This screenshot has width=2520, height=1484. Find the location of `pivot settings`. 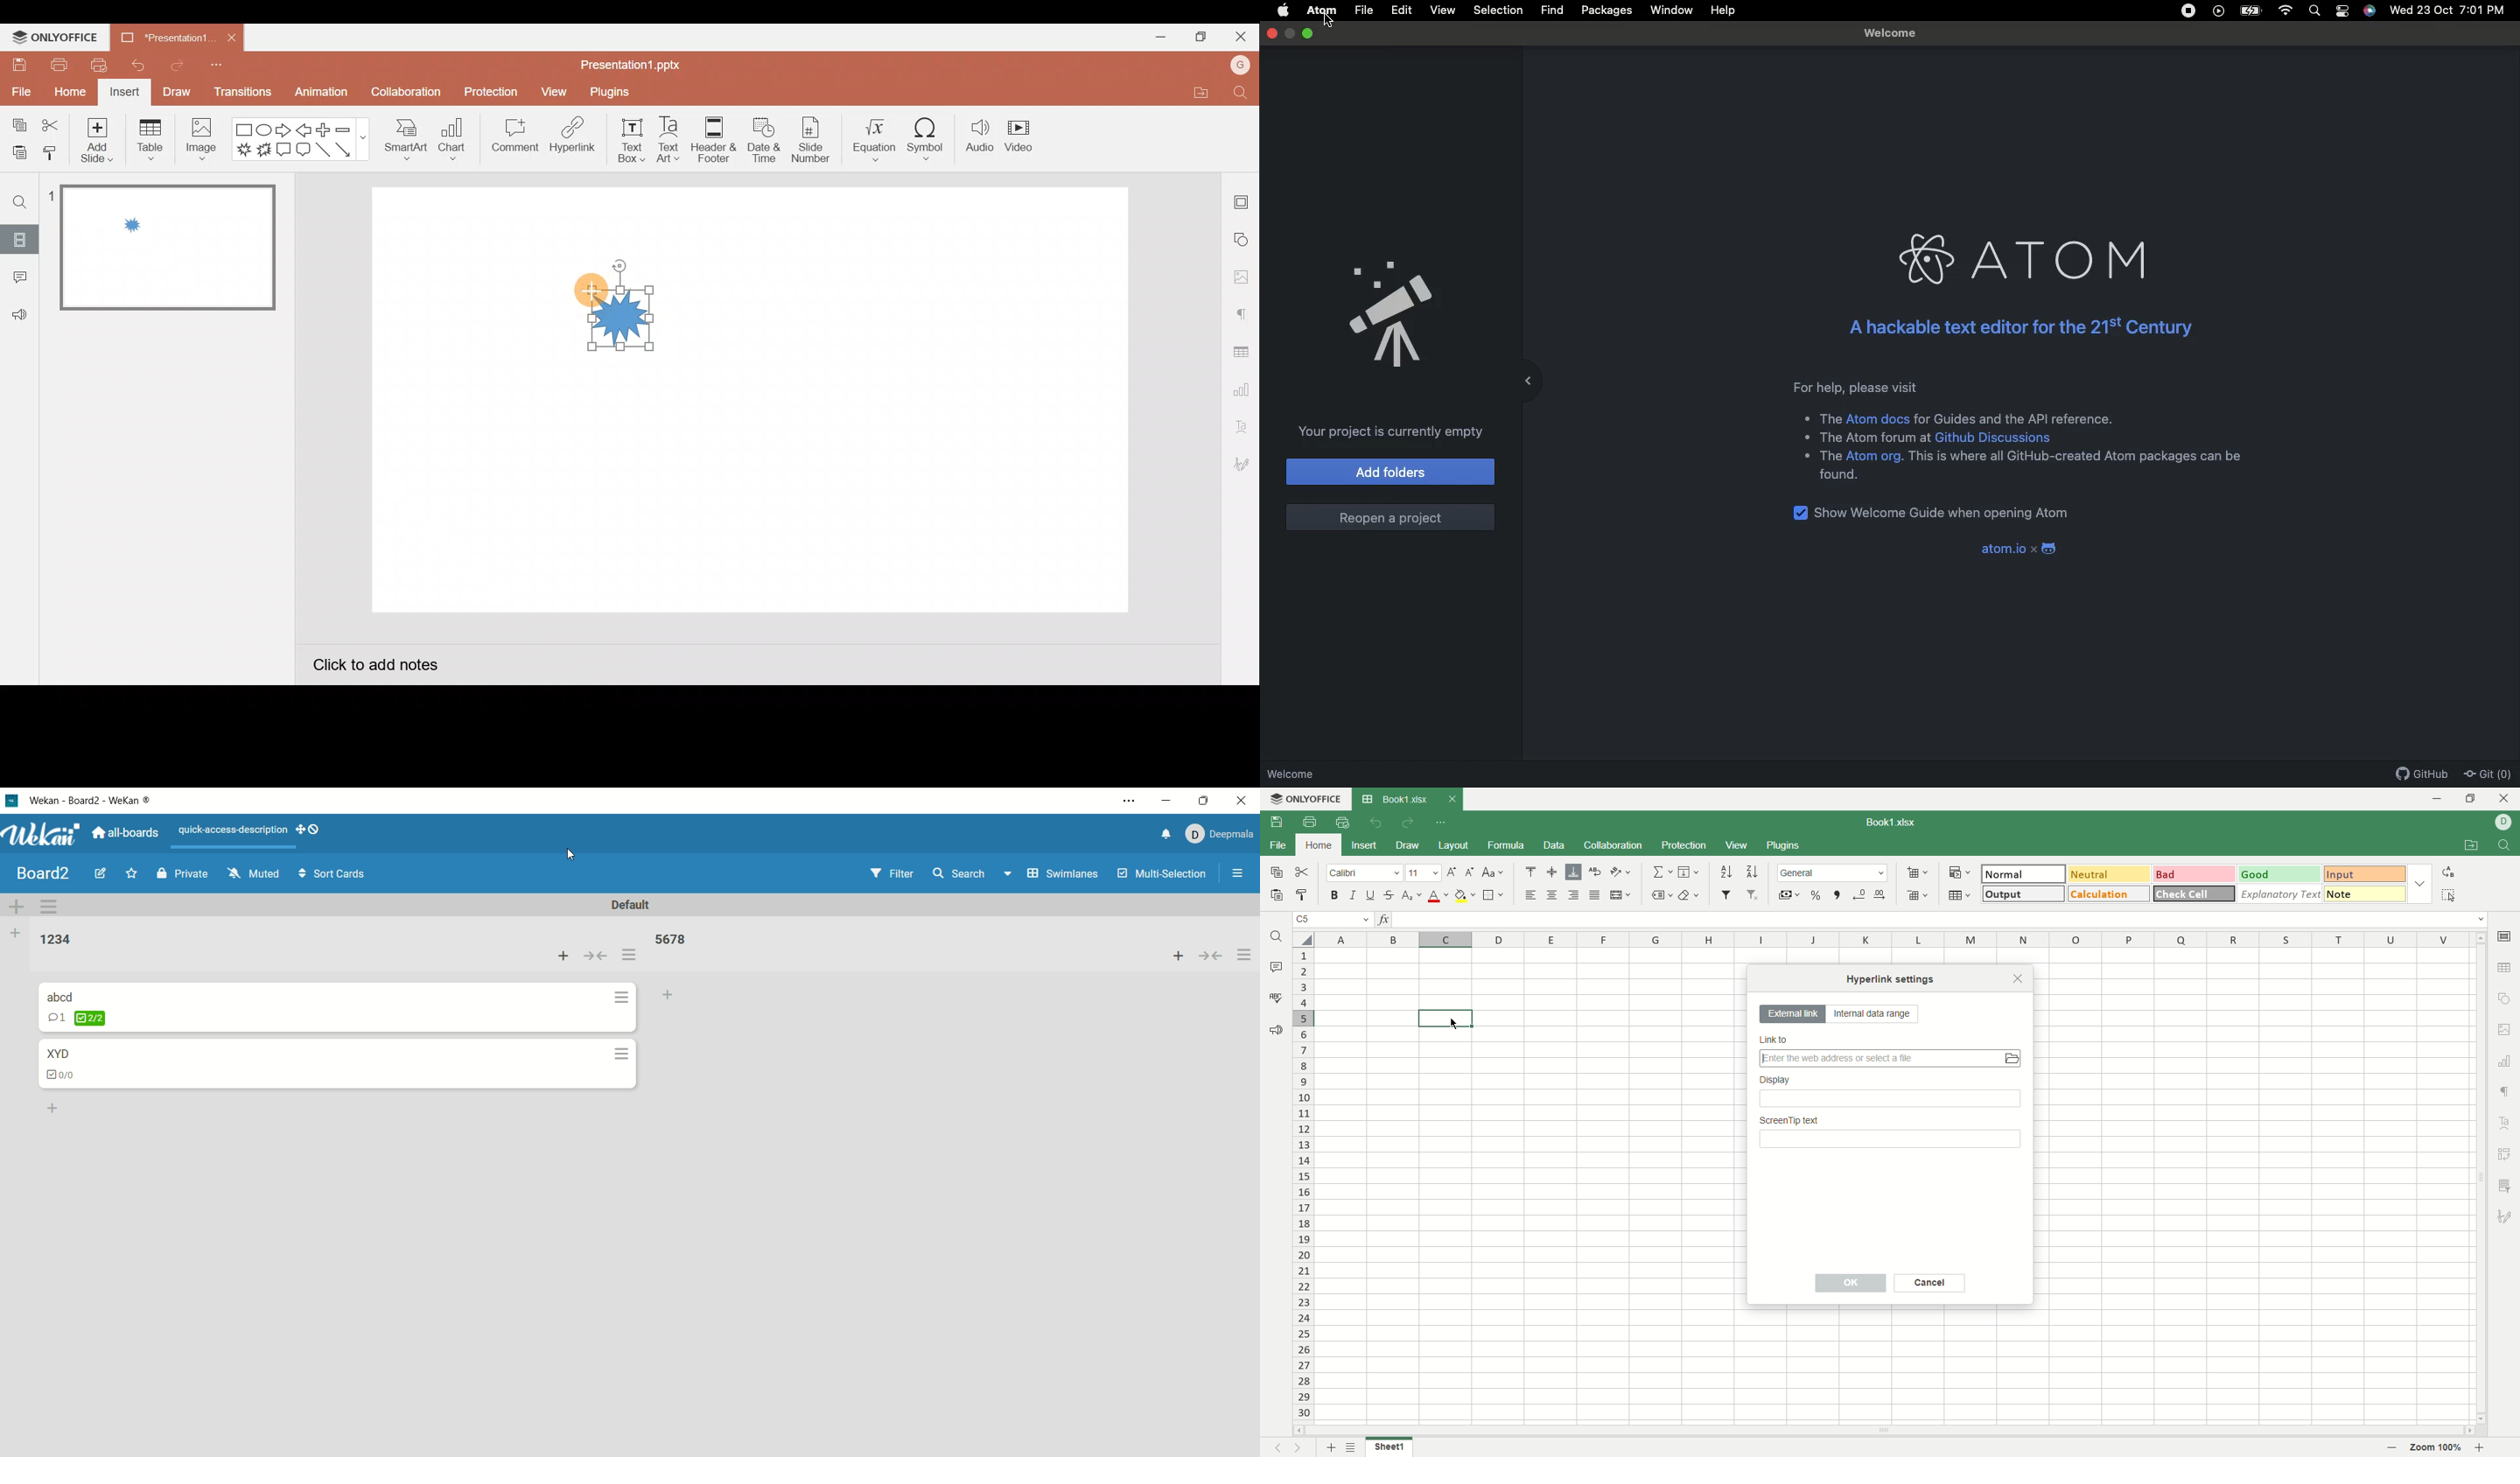

pivot settings is located at coordinates (2506, 1153).